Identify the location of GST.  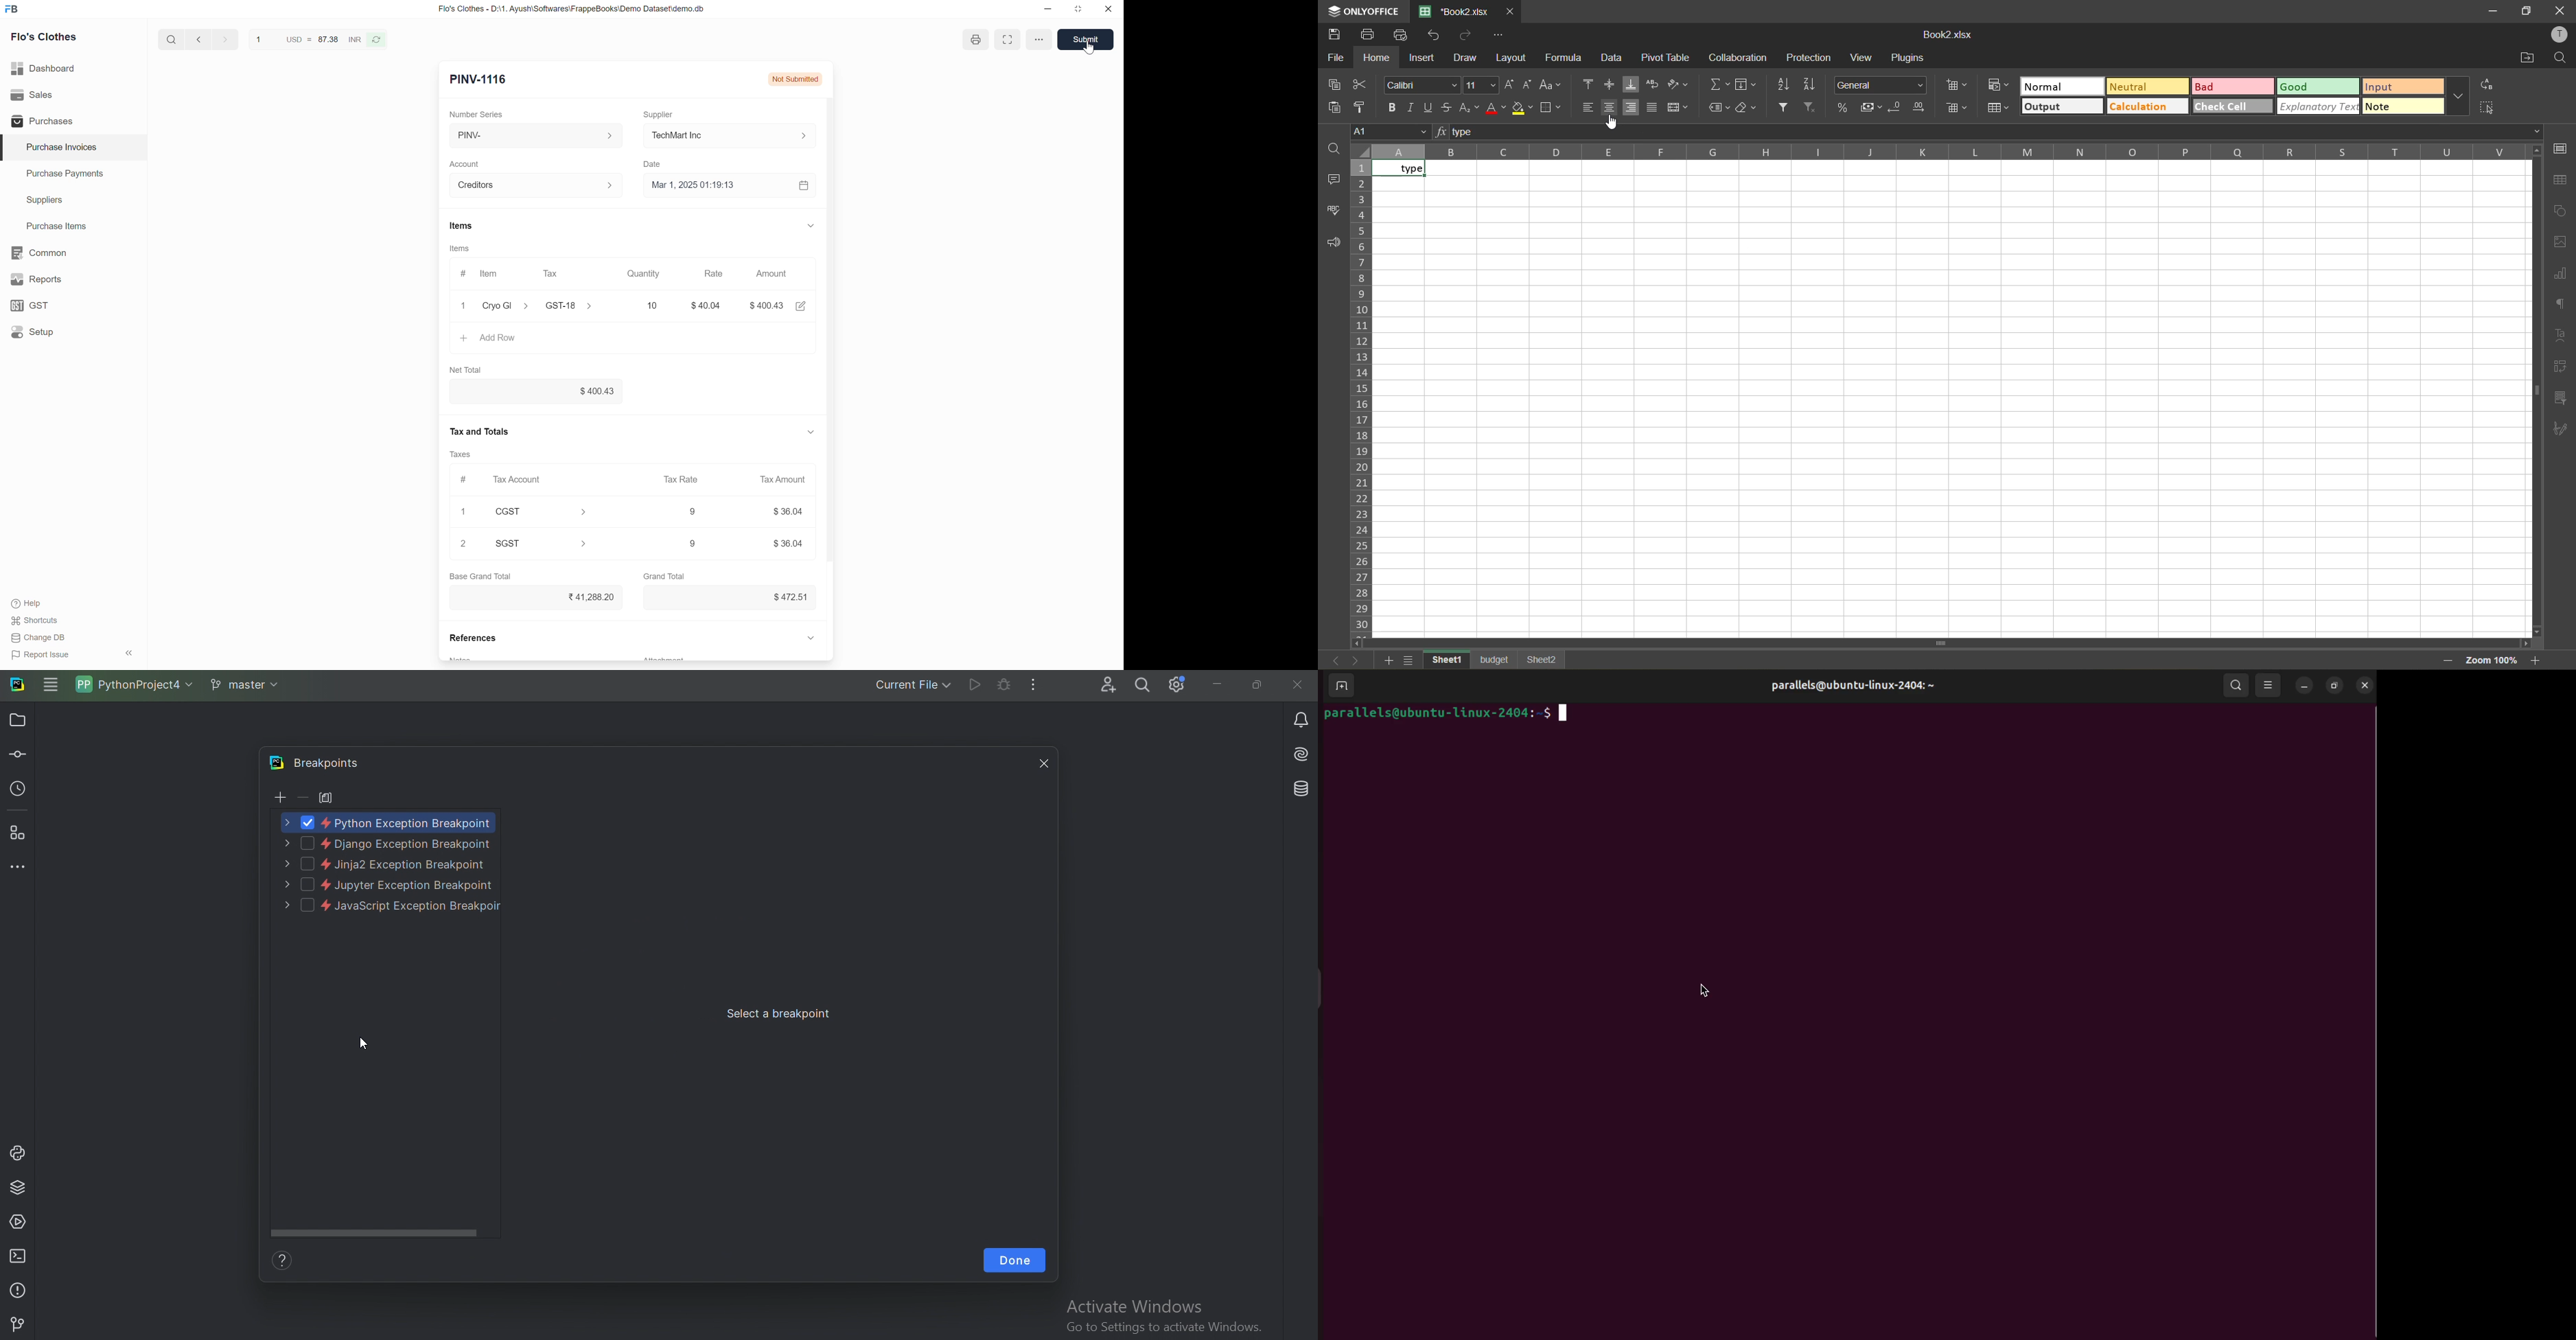
(34, 305).